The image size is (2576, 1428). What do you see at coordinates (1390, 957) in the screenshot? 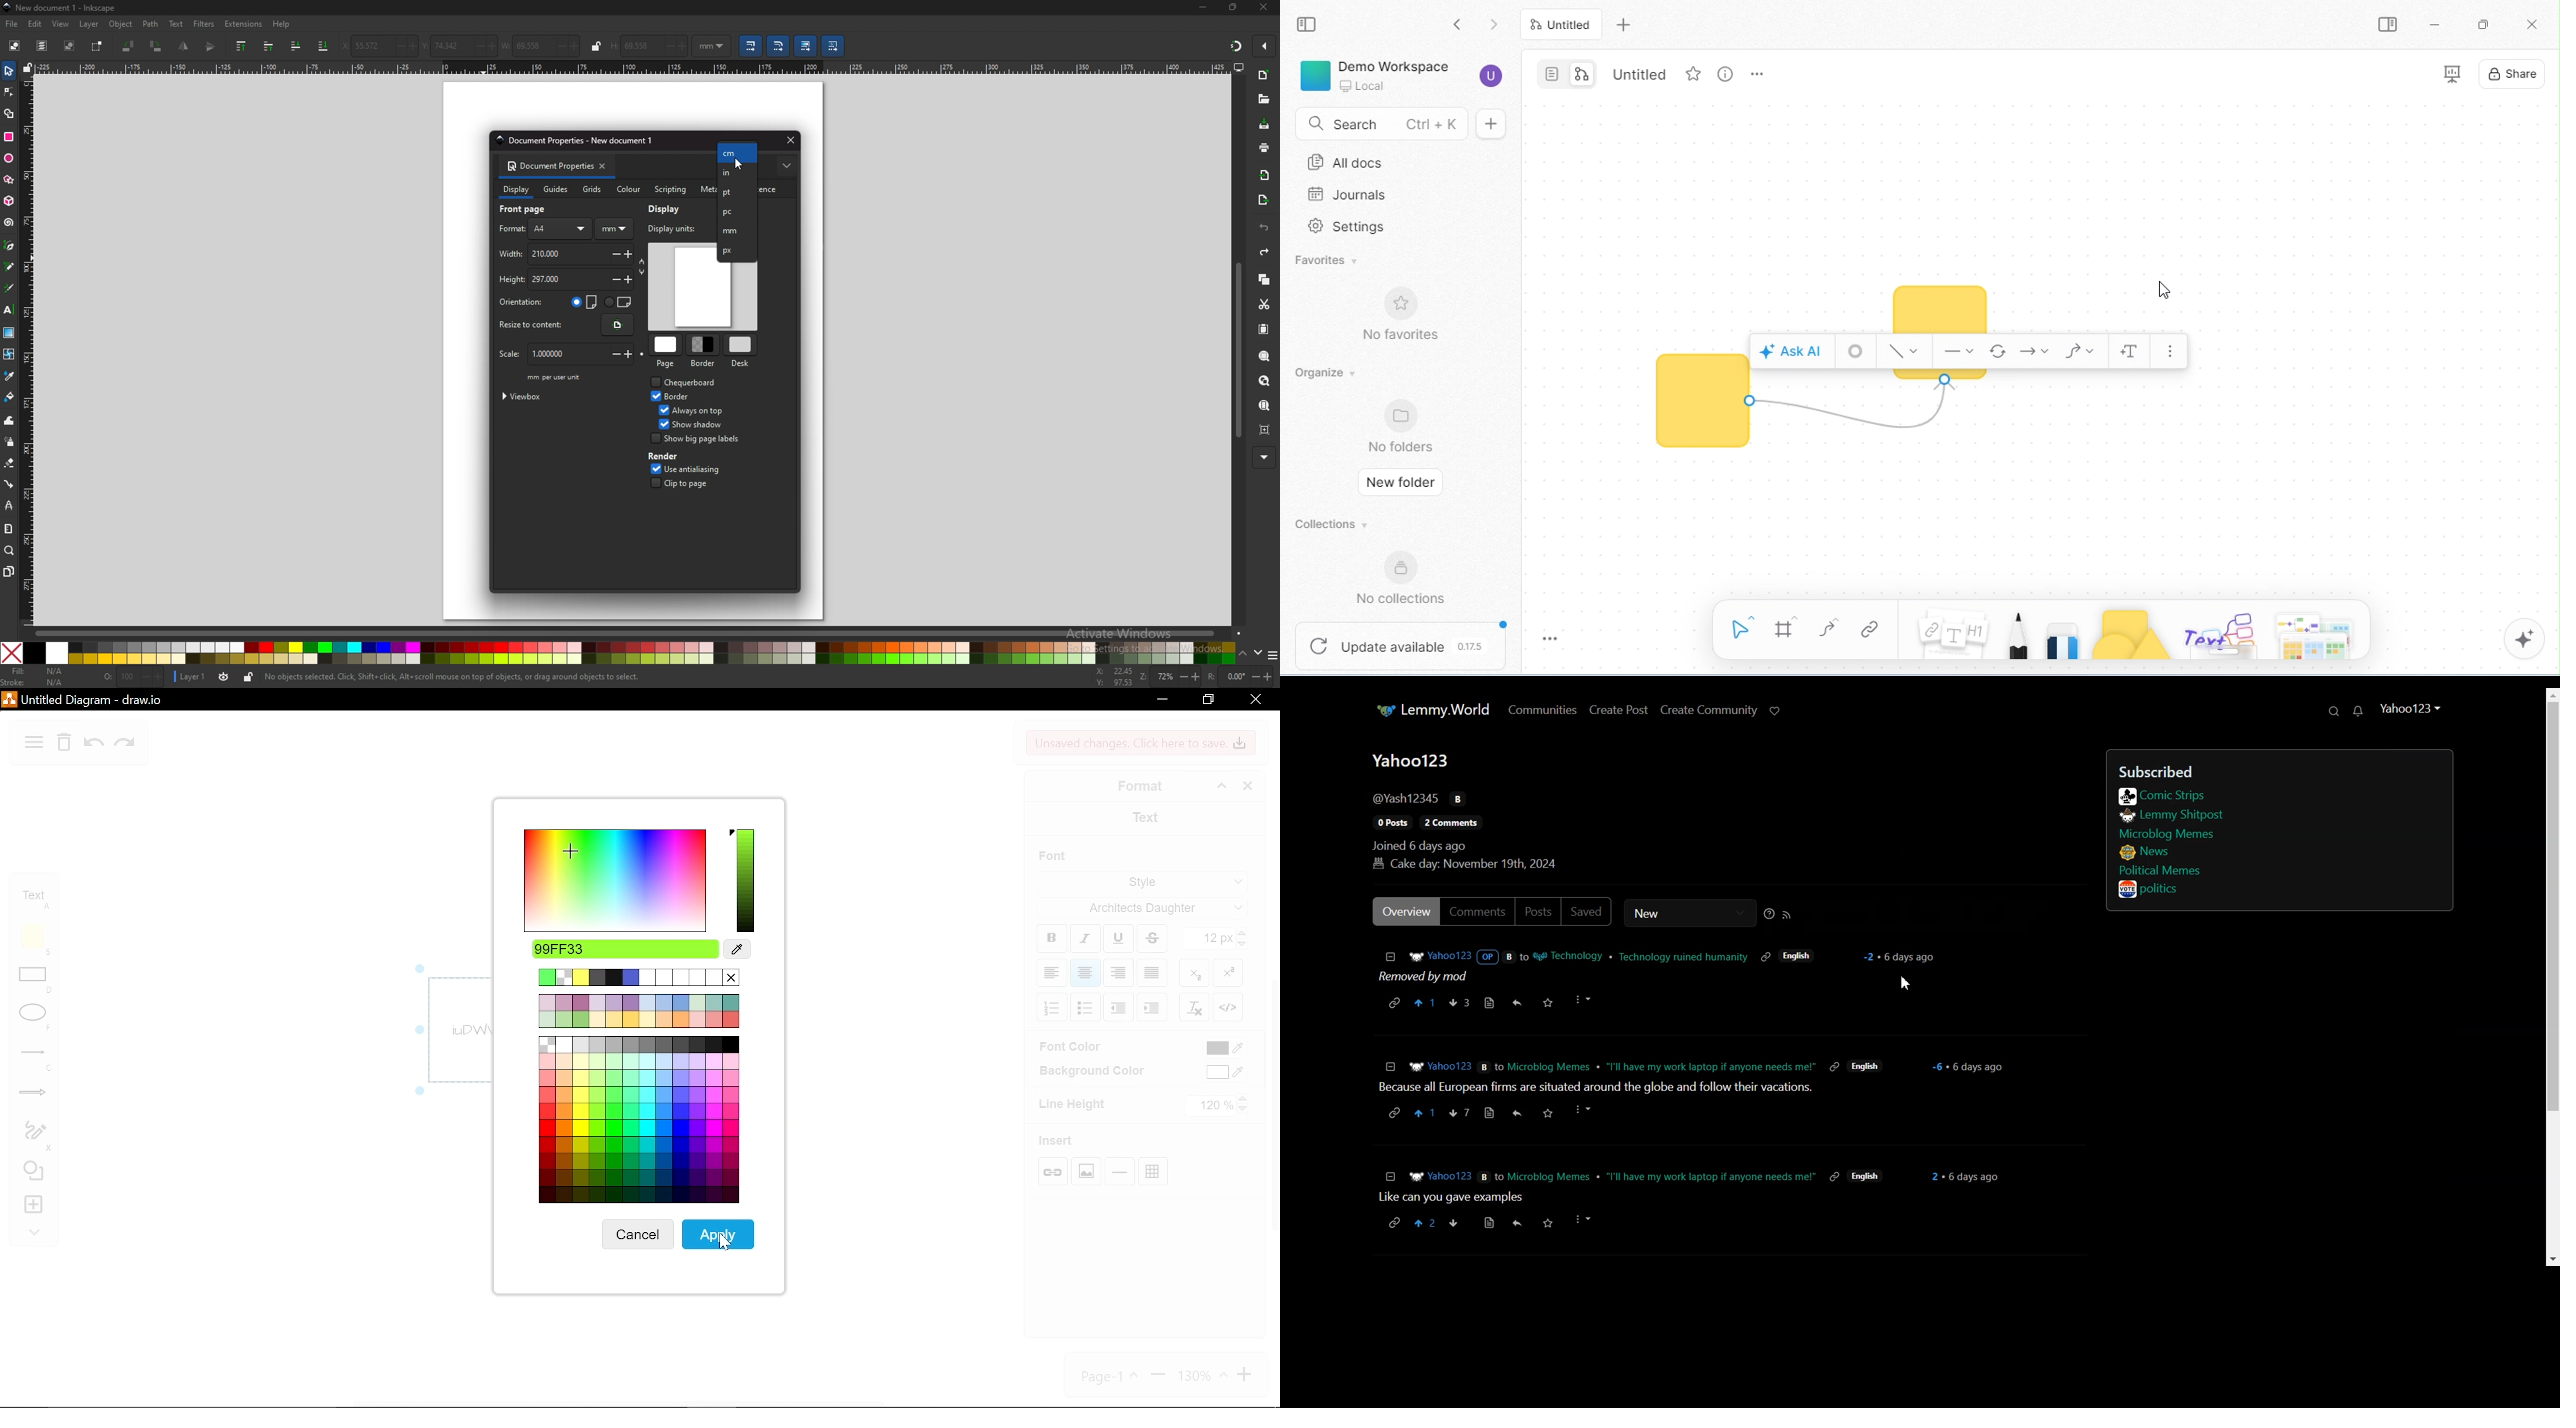
I see `Collapse` at bounding box center [1390, 957].